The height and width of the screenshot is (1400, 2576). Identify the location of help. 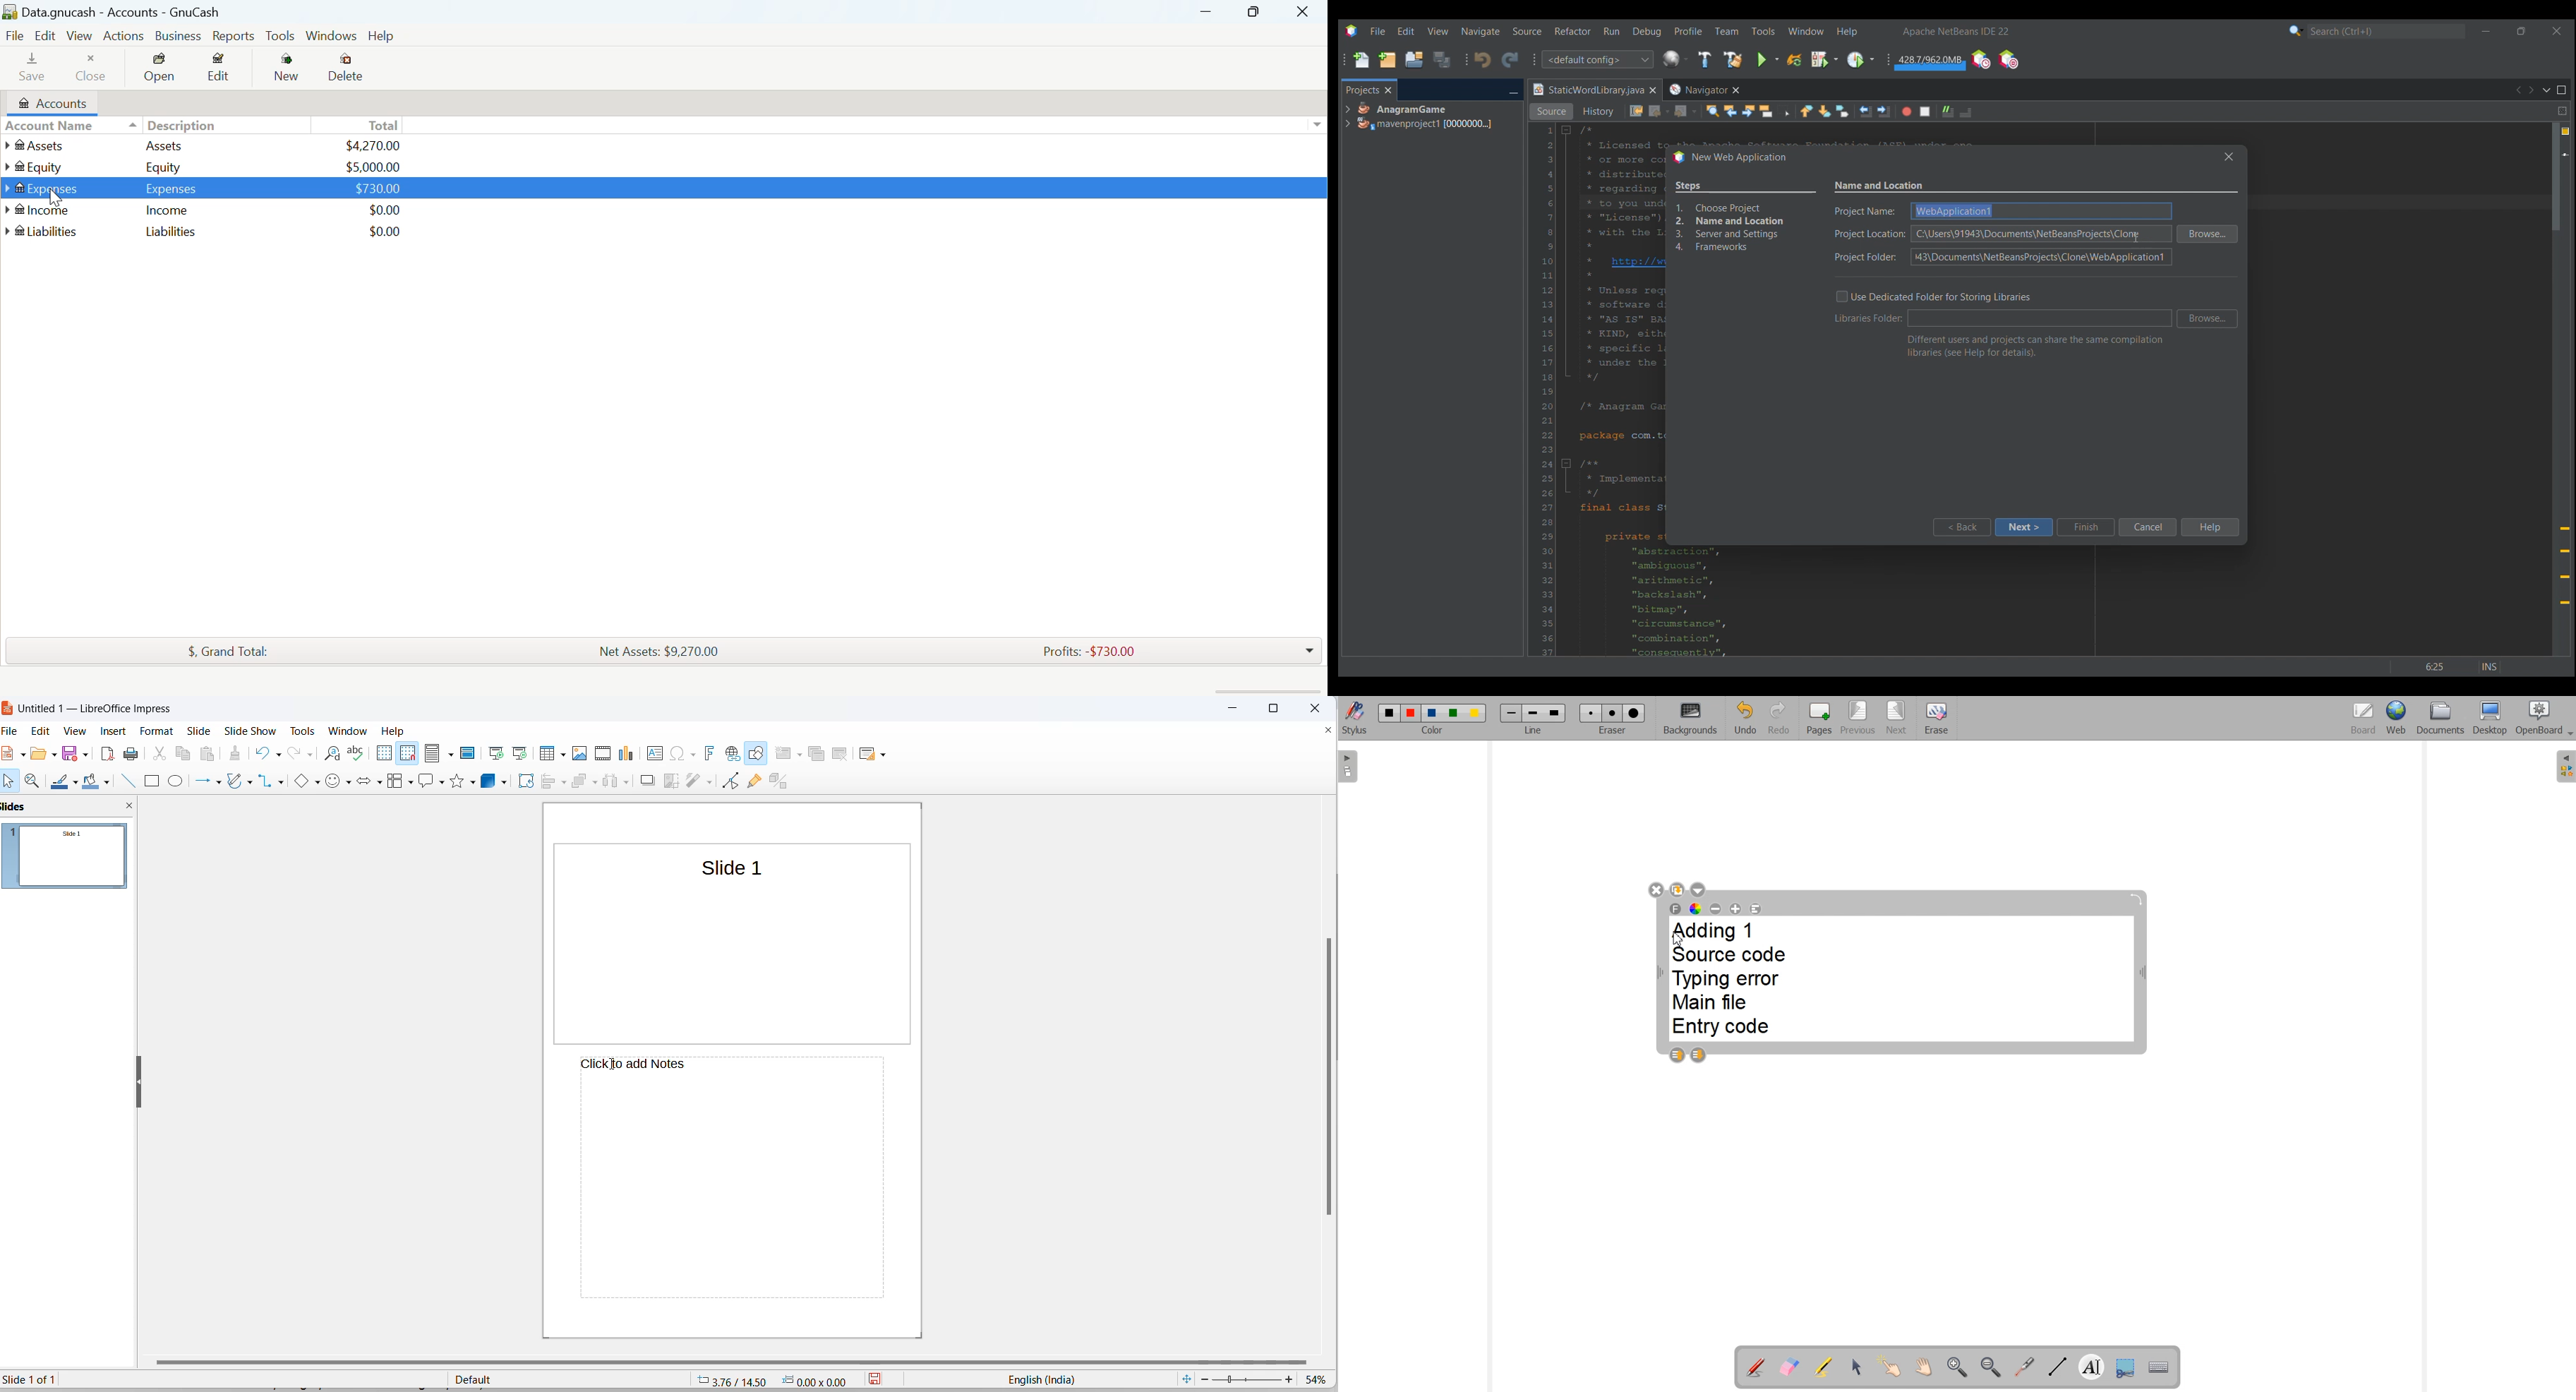
(394, 731).